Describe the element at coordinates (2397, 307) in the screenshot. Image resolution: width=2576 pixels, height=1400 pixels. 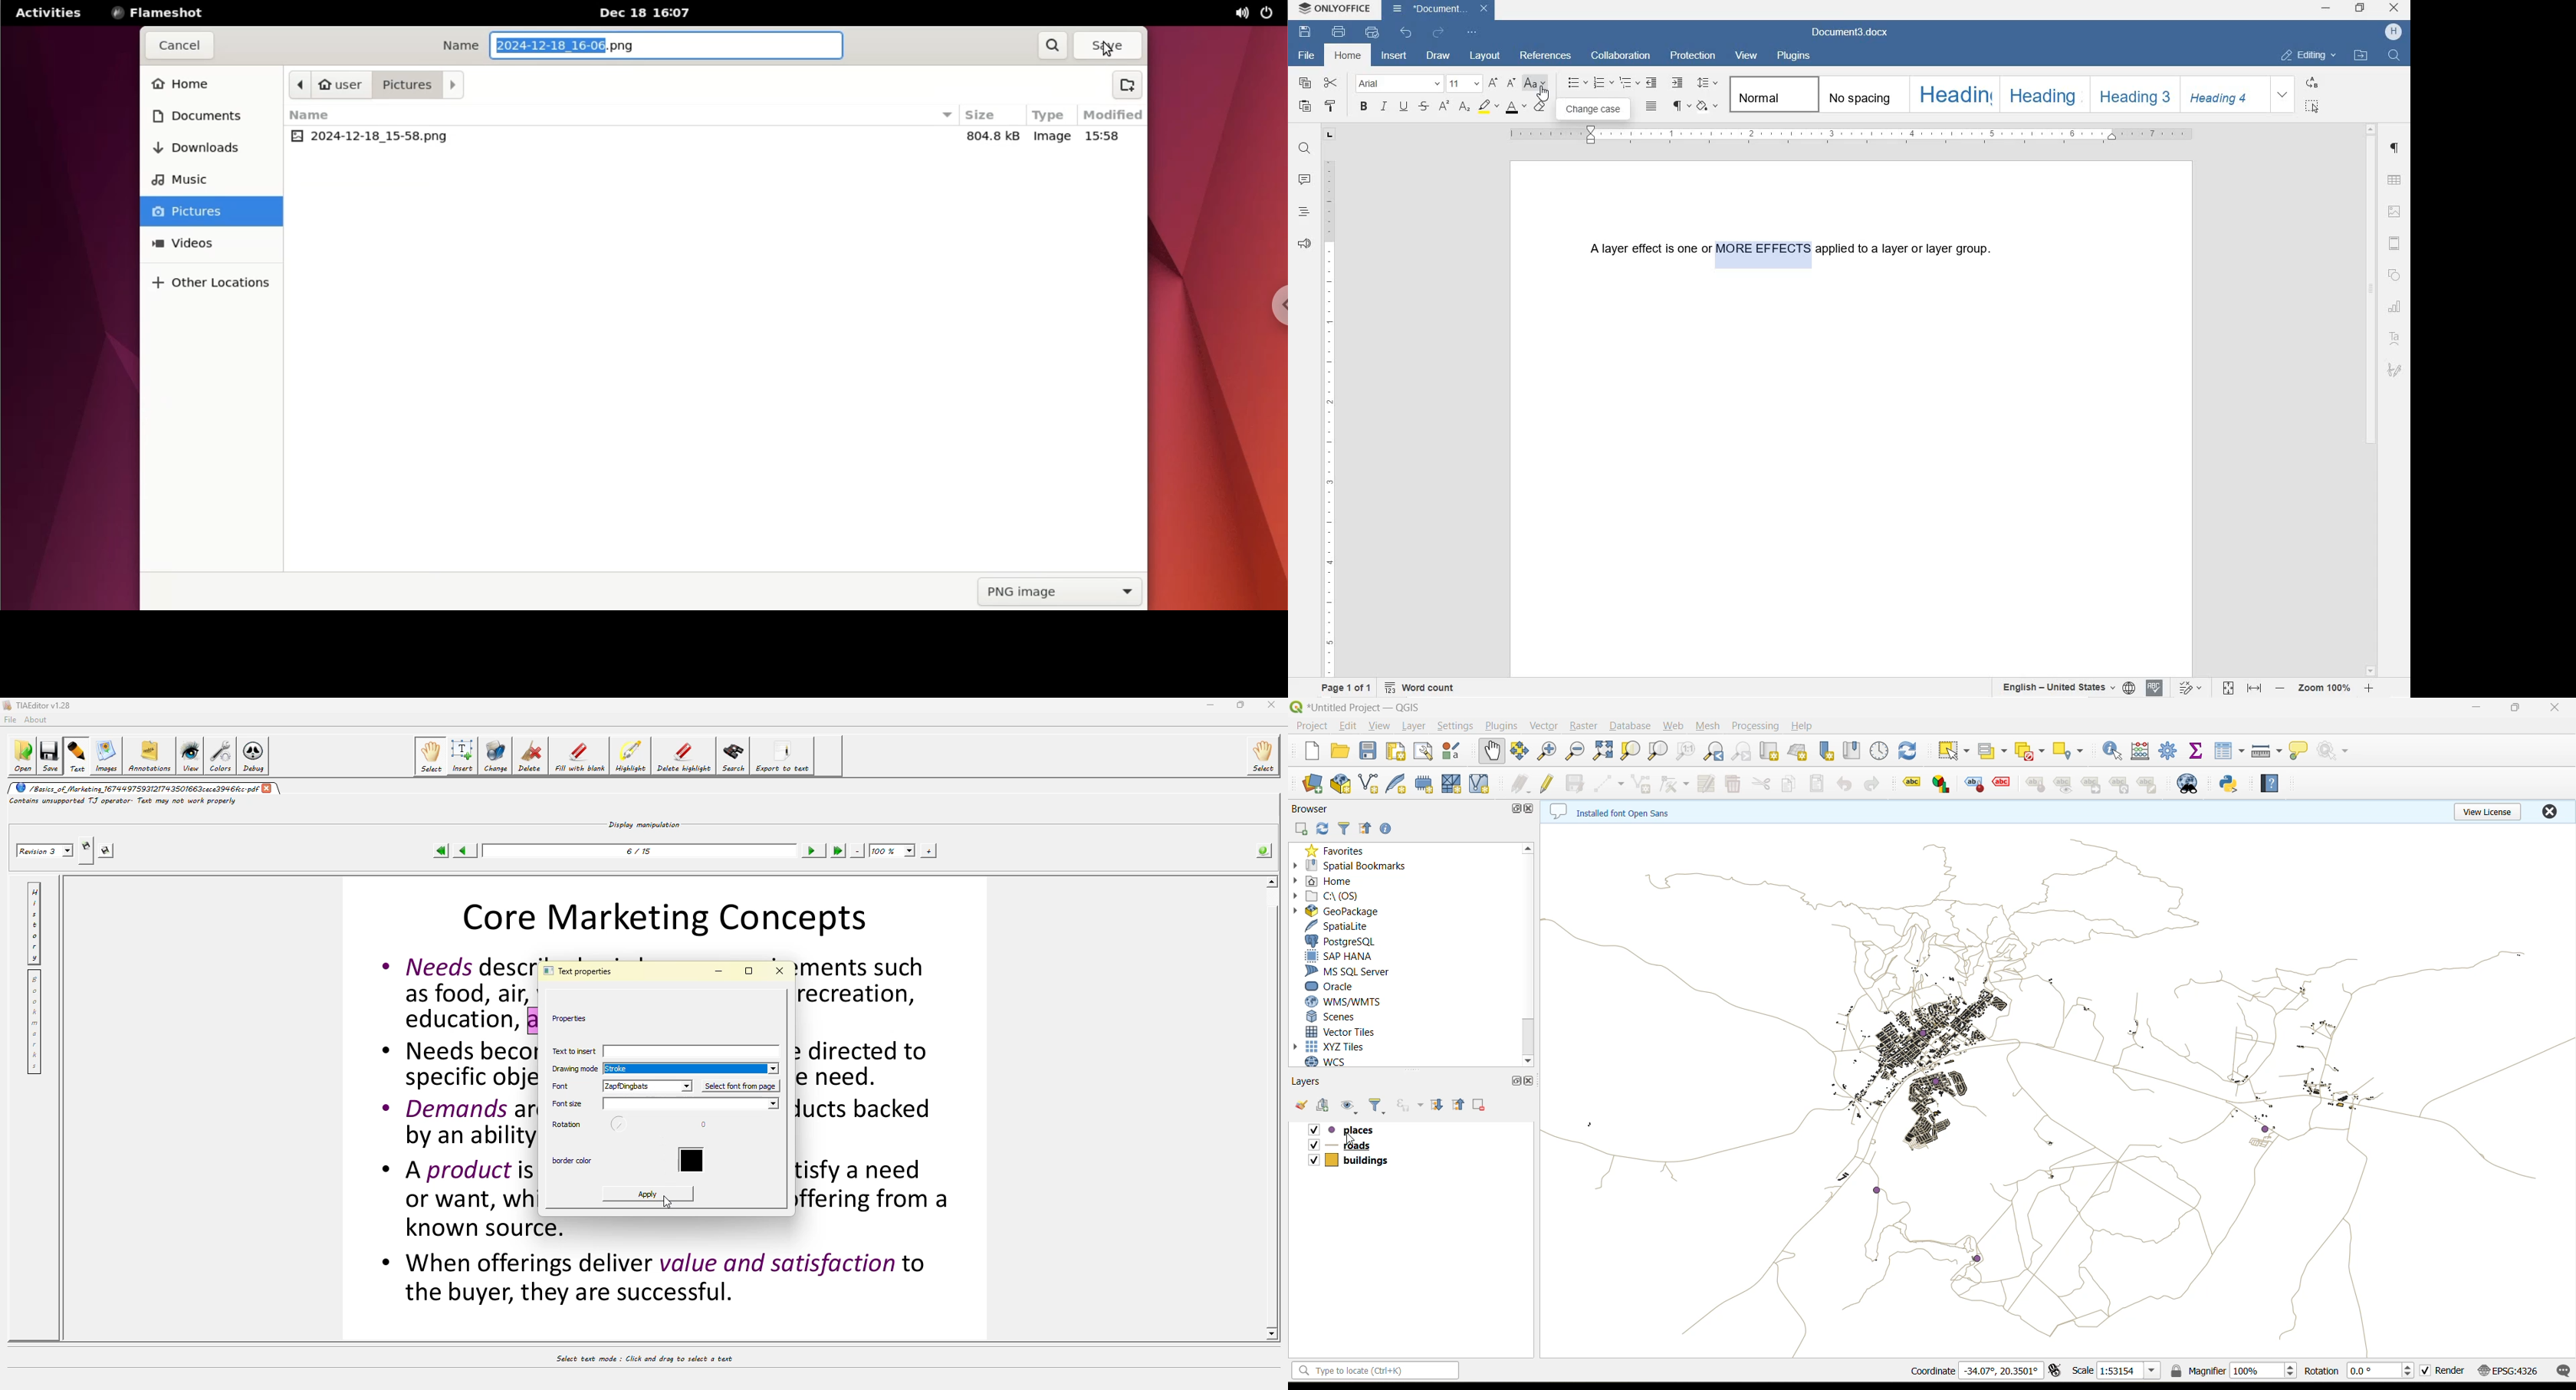
I see `CHART` at that location.